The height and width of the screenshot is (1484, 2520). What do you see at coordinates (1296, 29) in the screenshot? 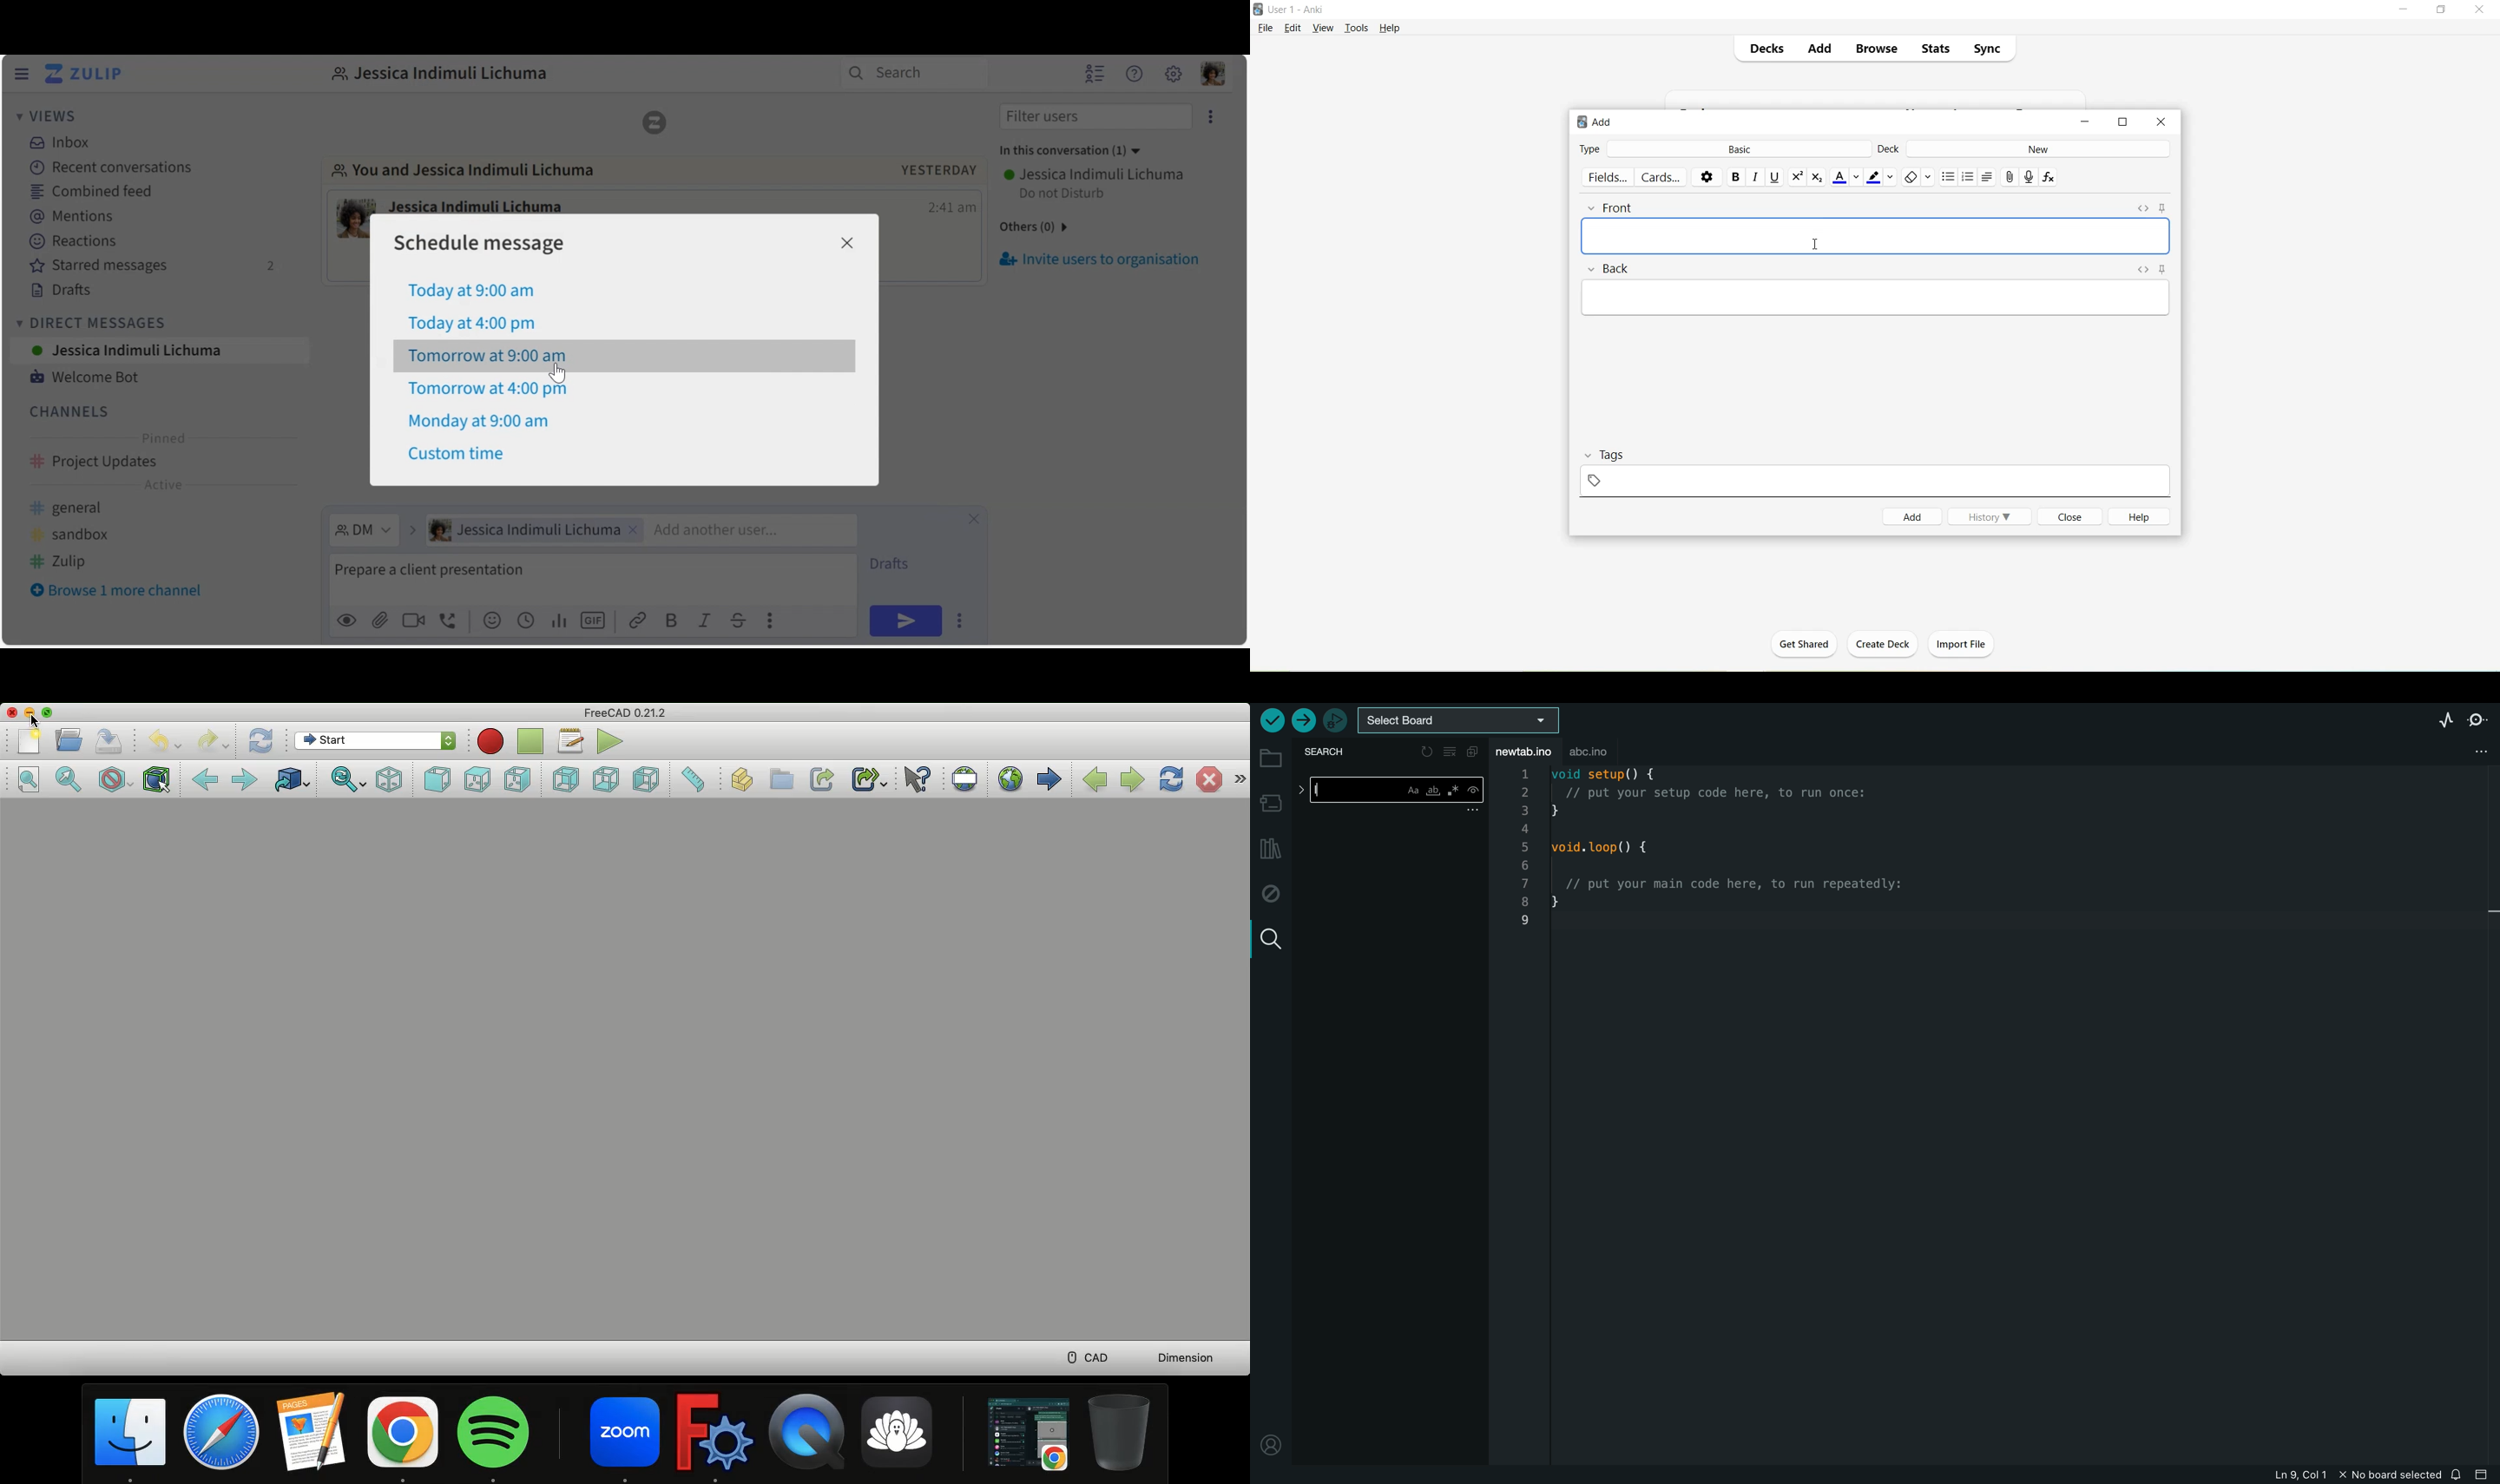
I see `Edit` at bounding box center [1296, 29].